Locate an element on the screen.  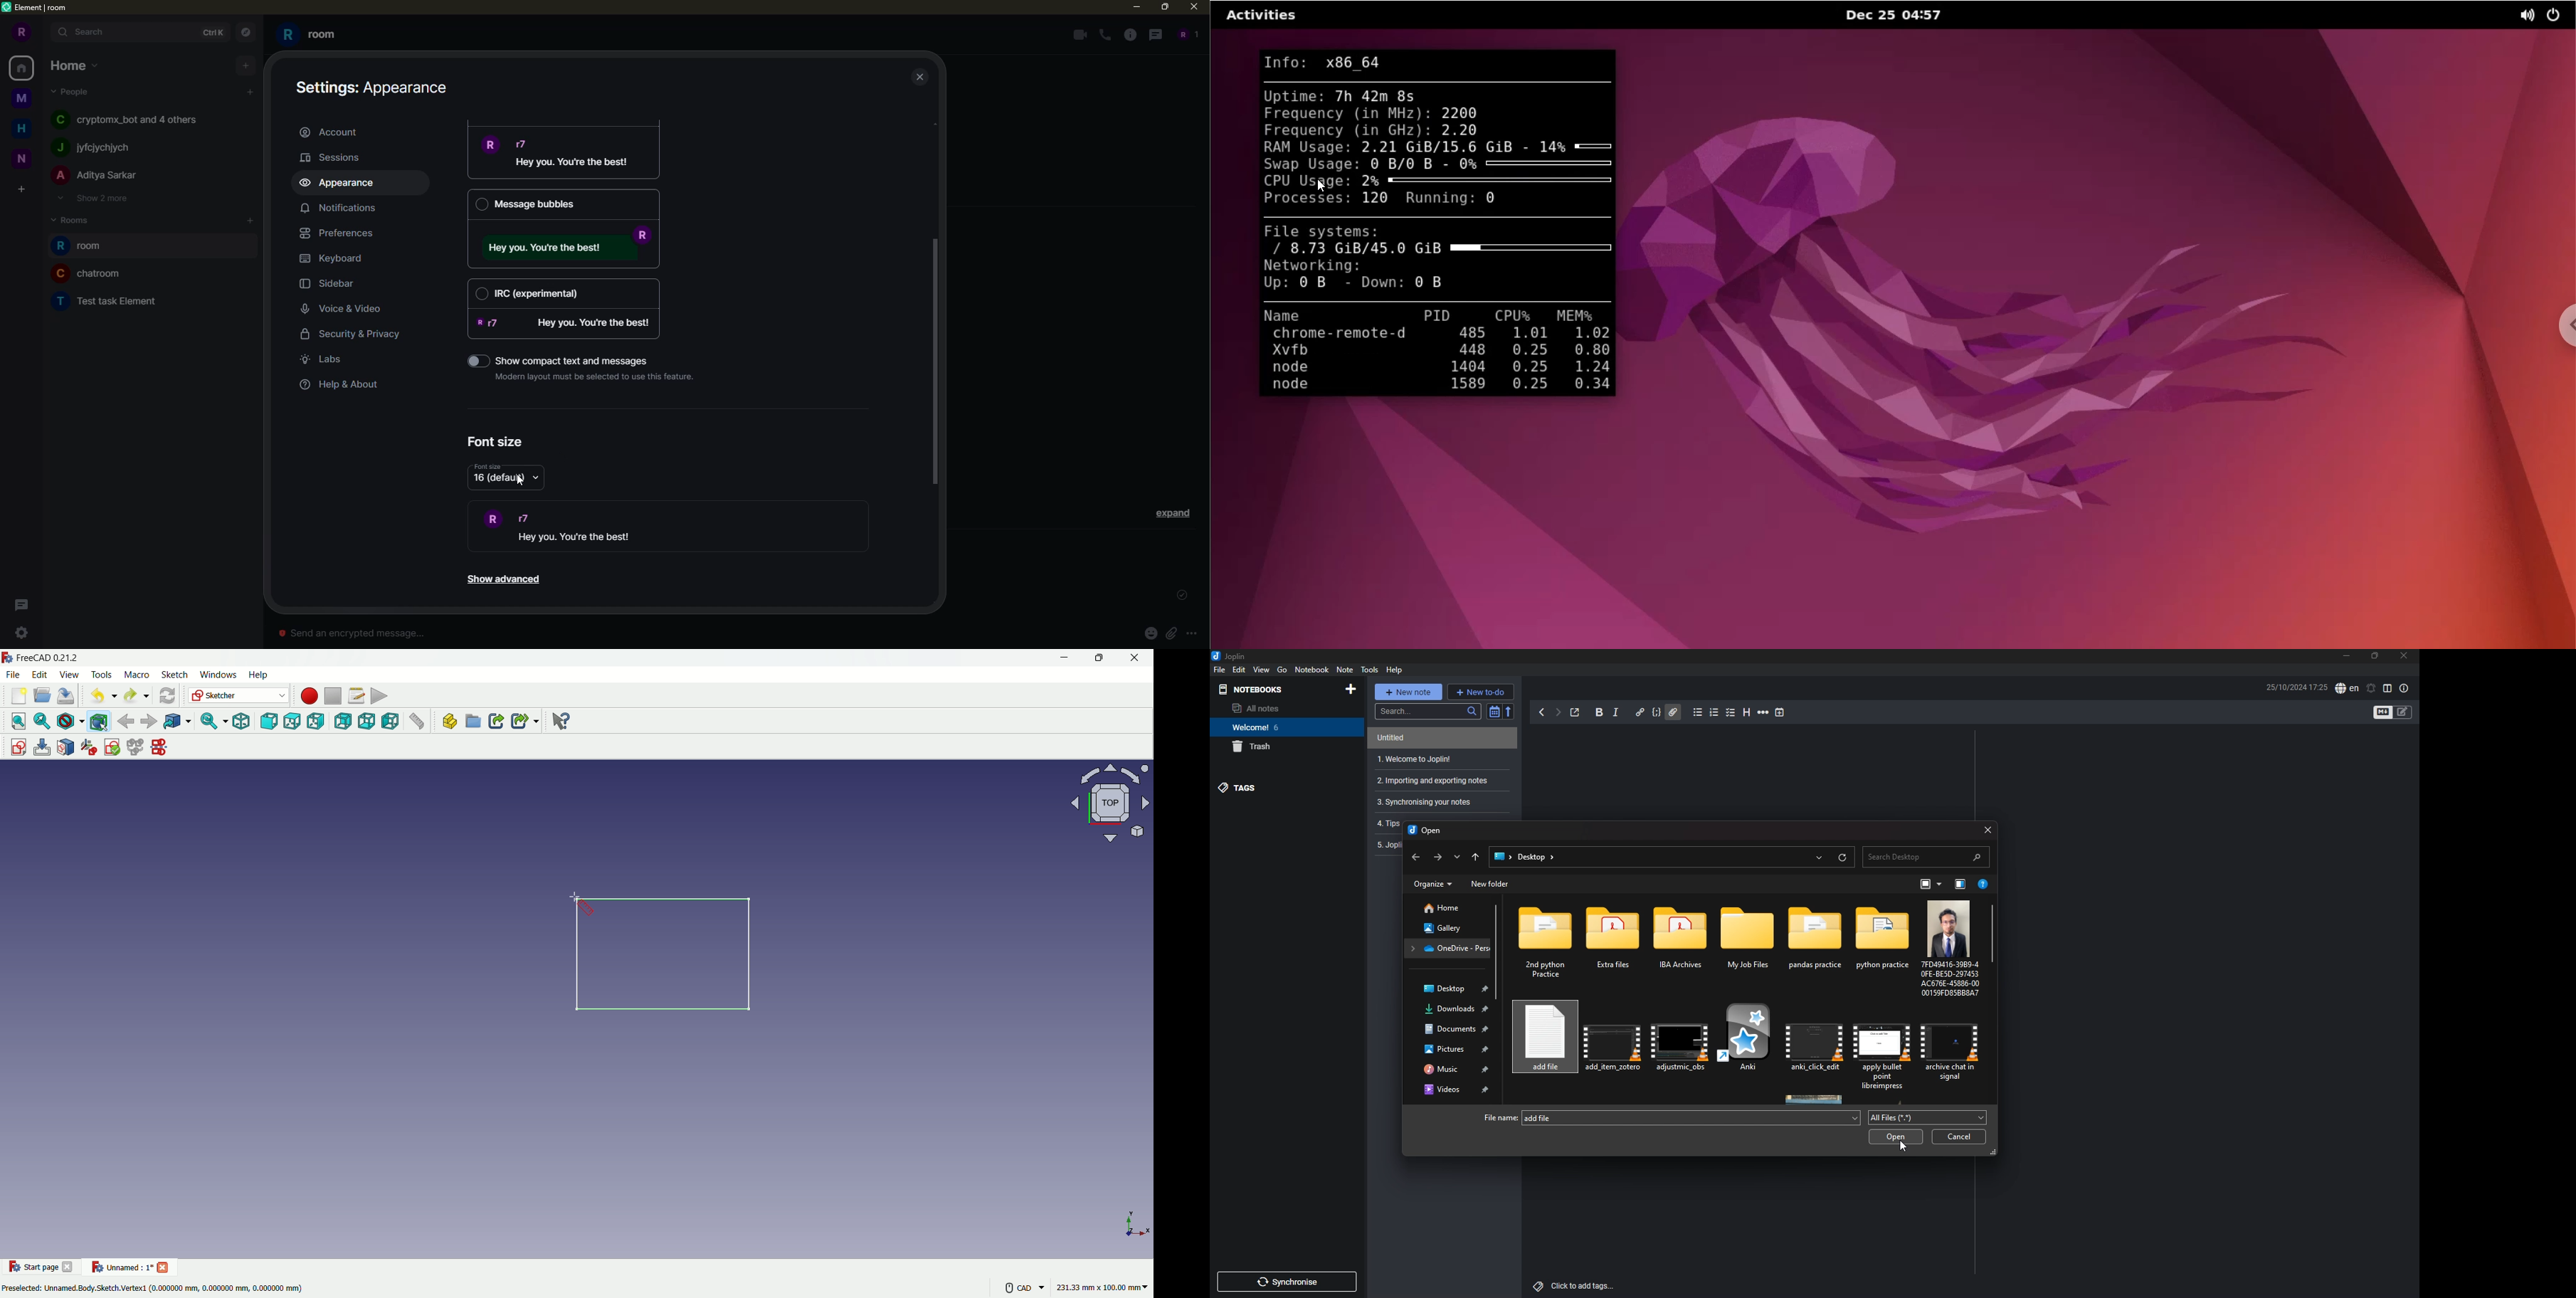
add is located at coordinates (250, 92).